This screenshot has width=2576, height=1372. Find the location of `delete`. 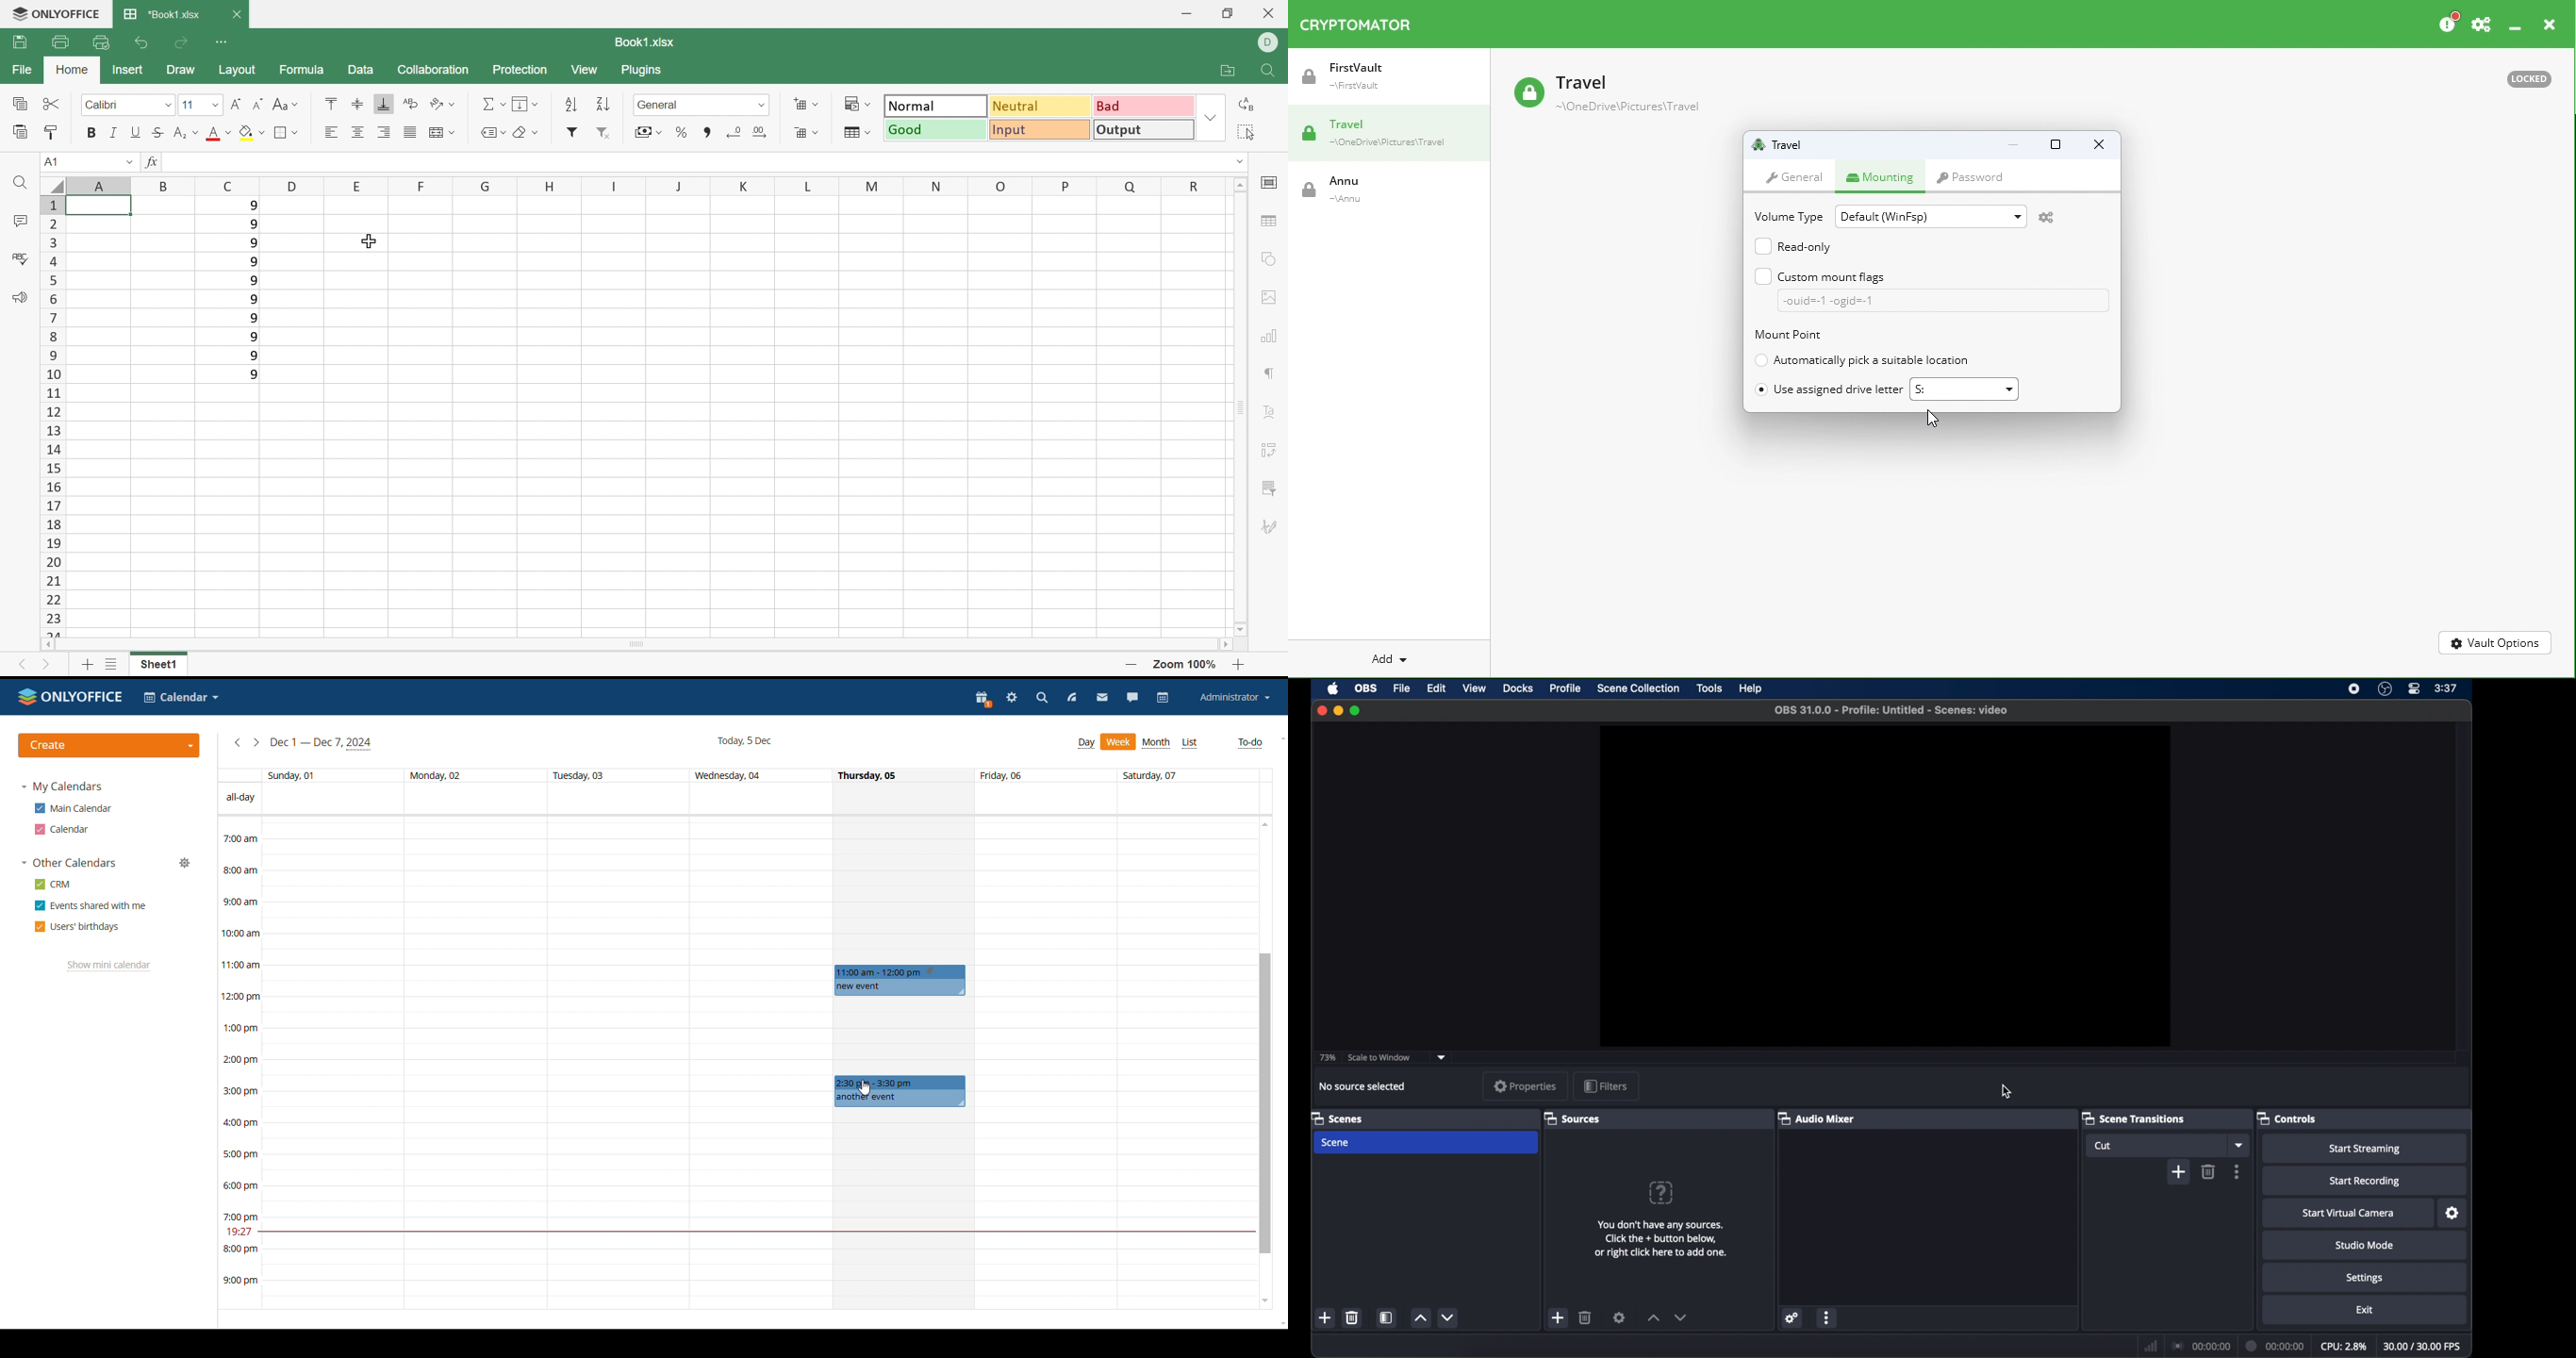

delete is located at coordinates (1352, 1317).